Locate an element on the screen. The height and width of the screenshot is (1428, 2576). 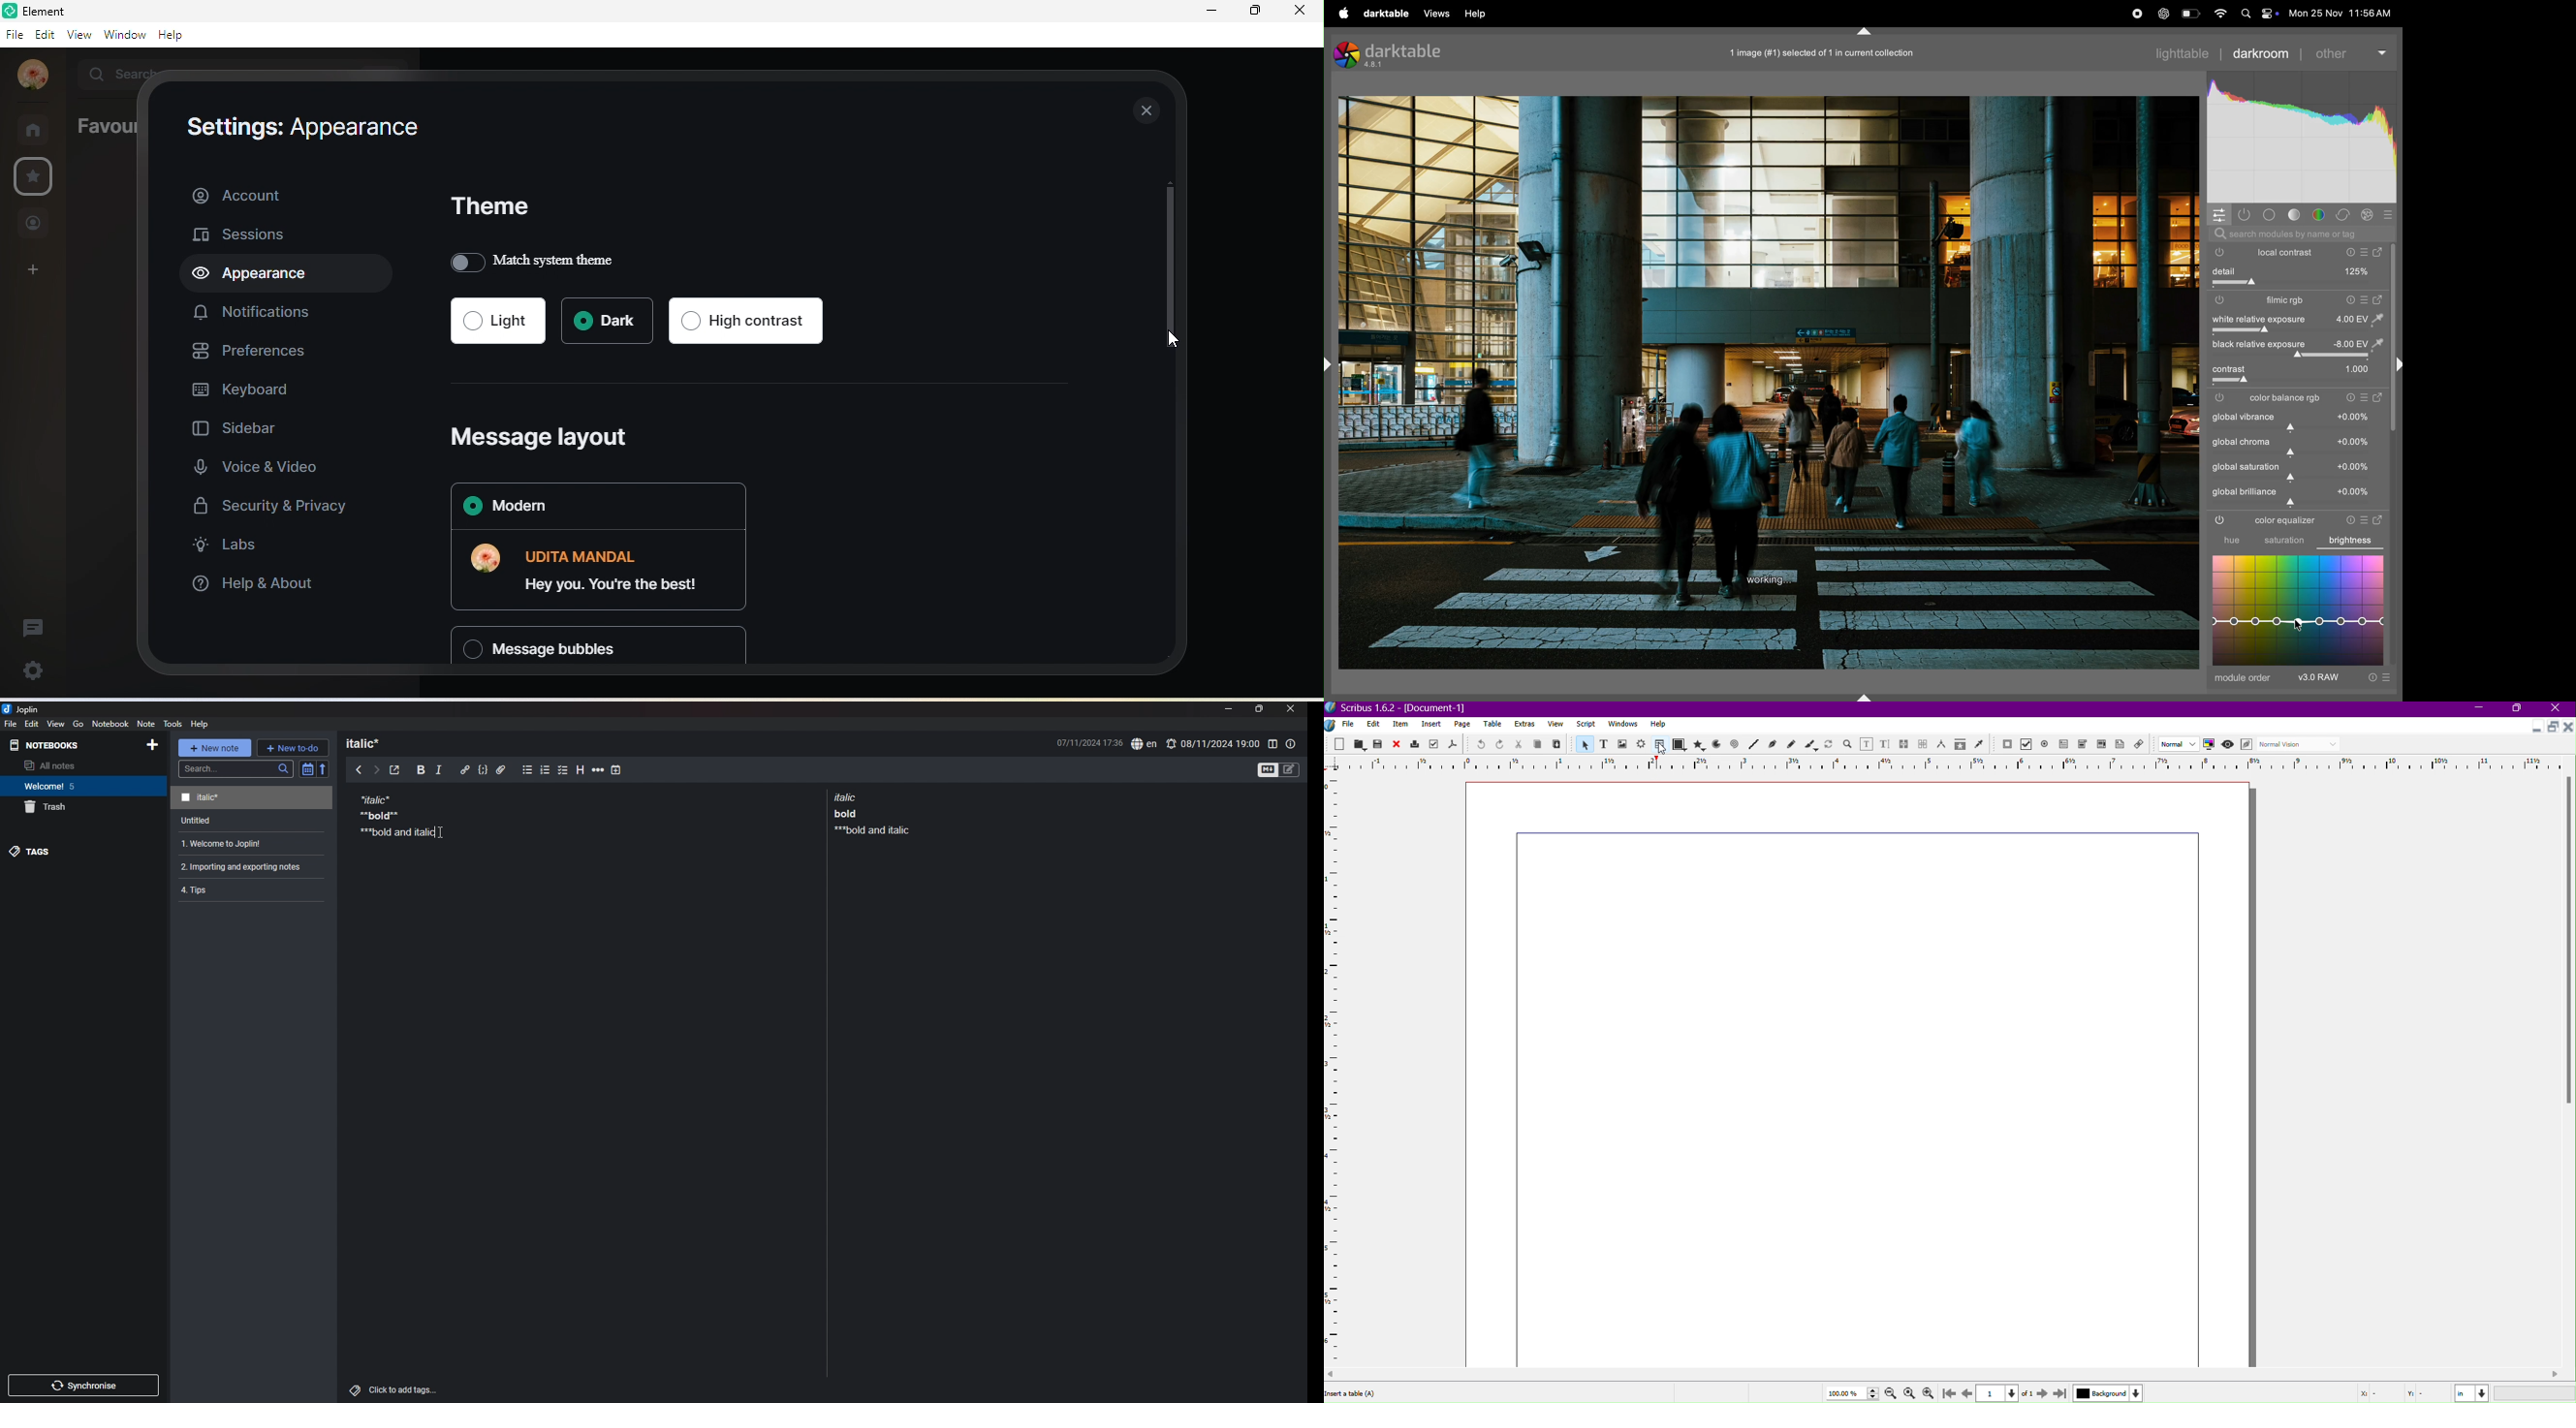
view is located at coordinates (57, 723).